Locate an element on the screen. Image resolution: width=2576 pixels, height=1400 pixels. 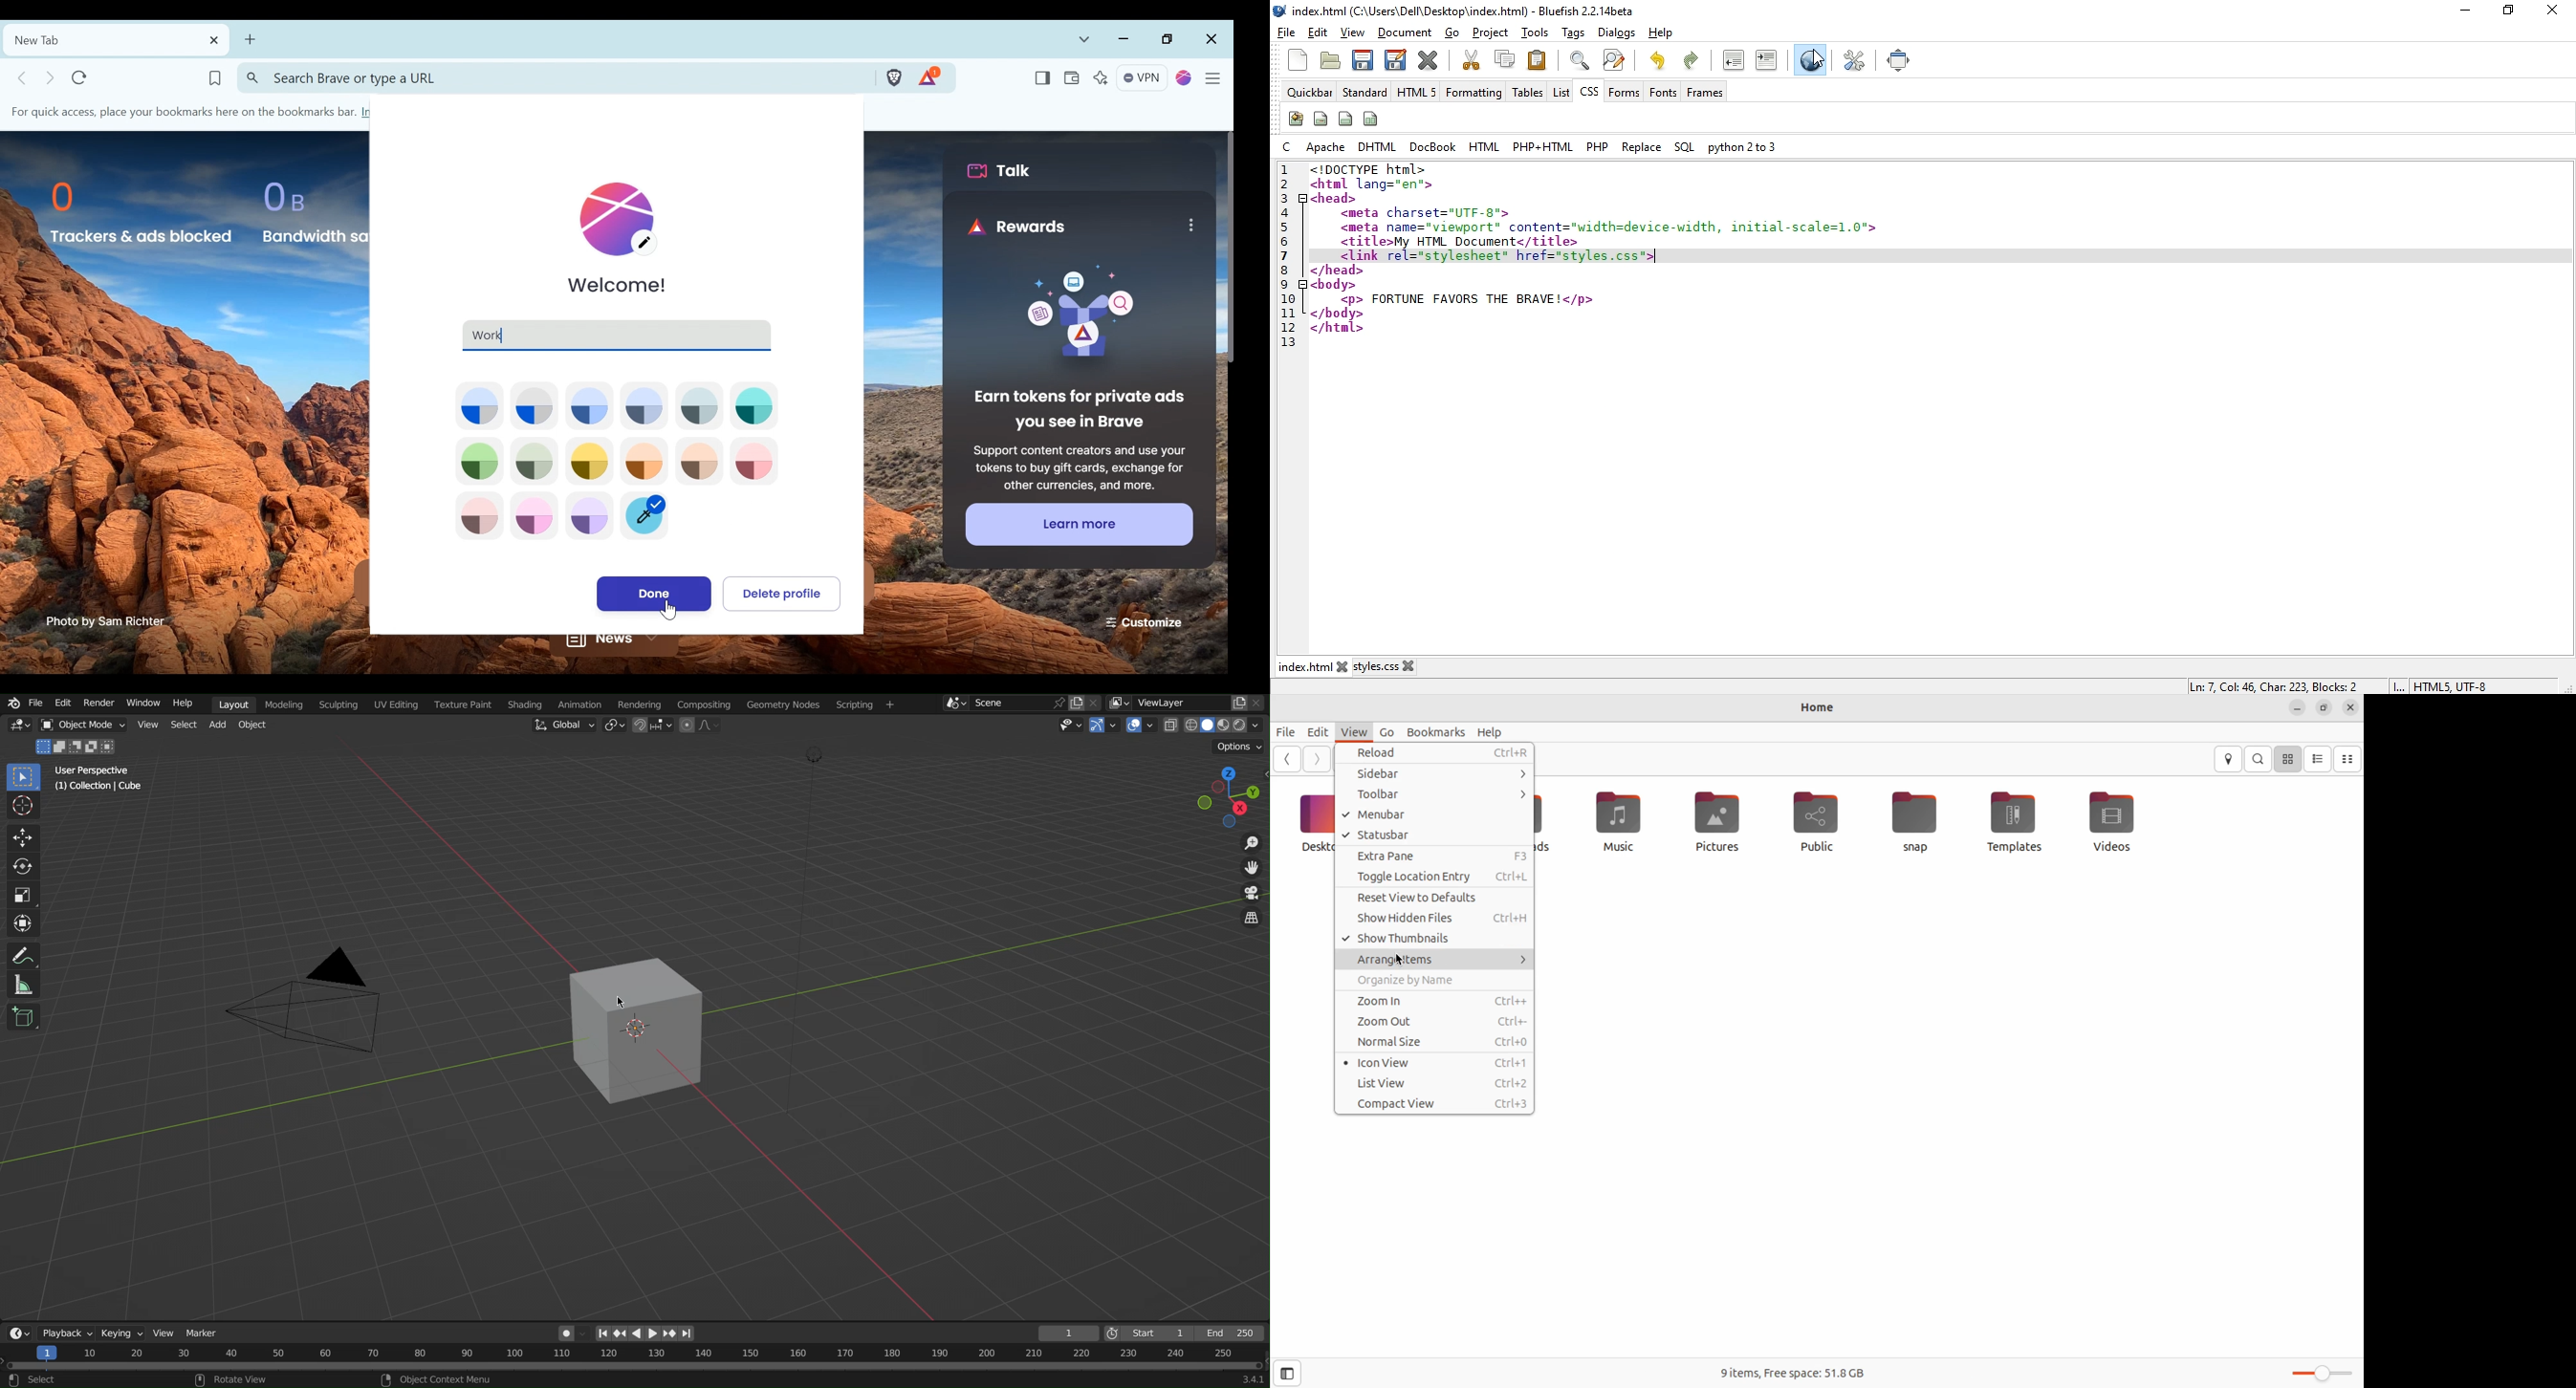
span is located at coordinates (1321, 118).